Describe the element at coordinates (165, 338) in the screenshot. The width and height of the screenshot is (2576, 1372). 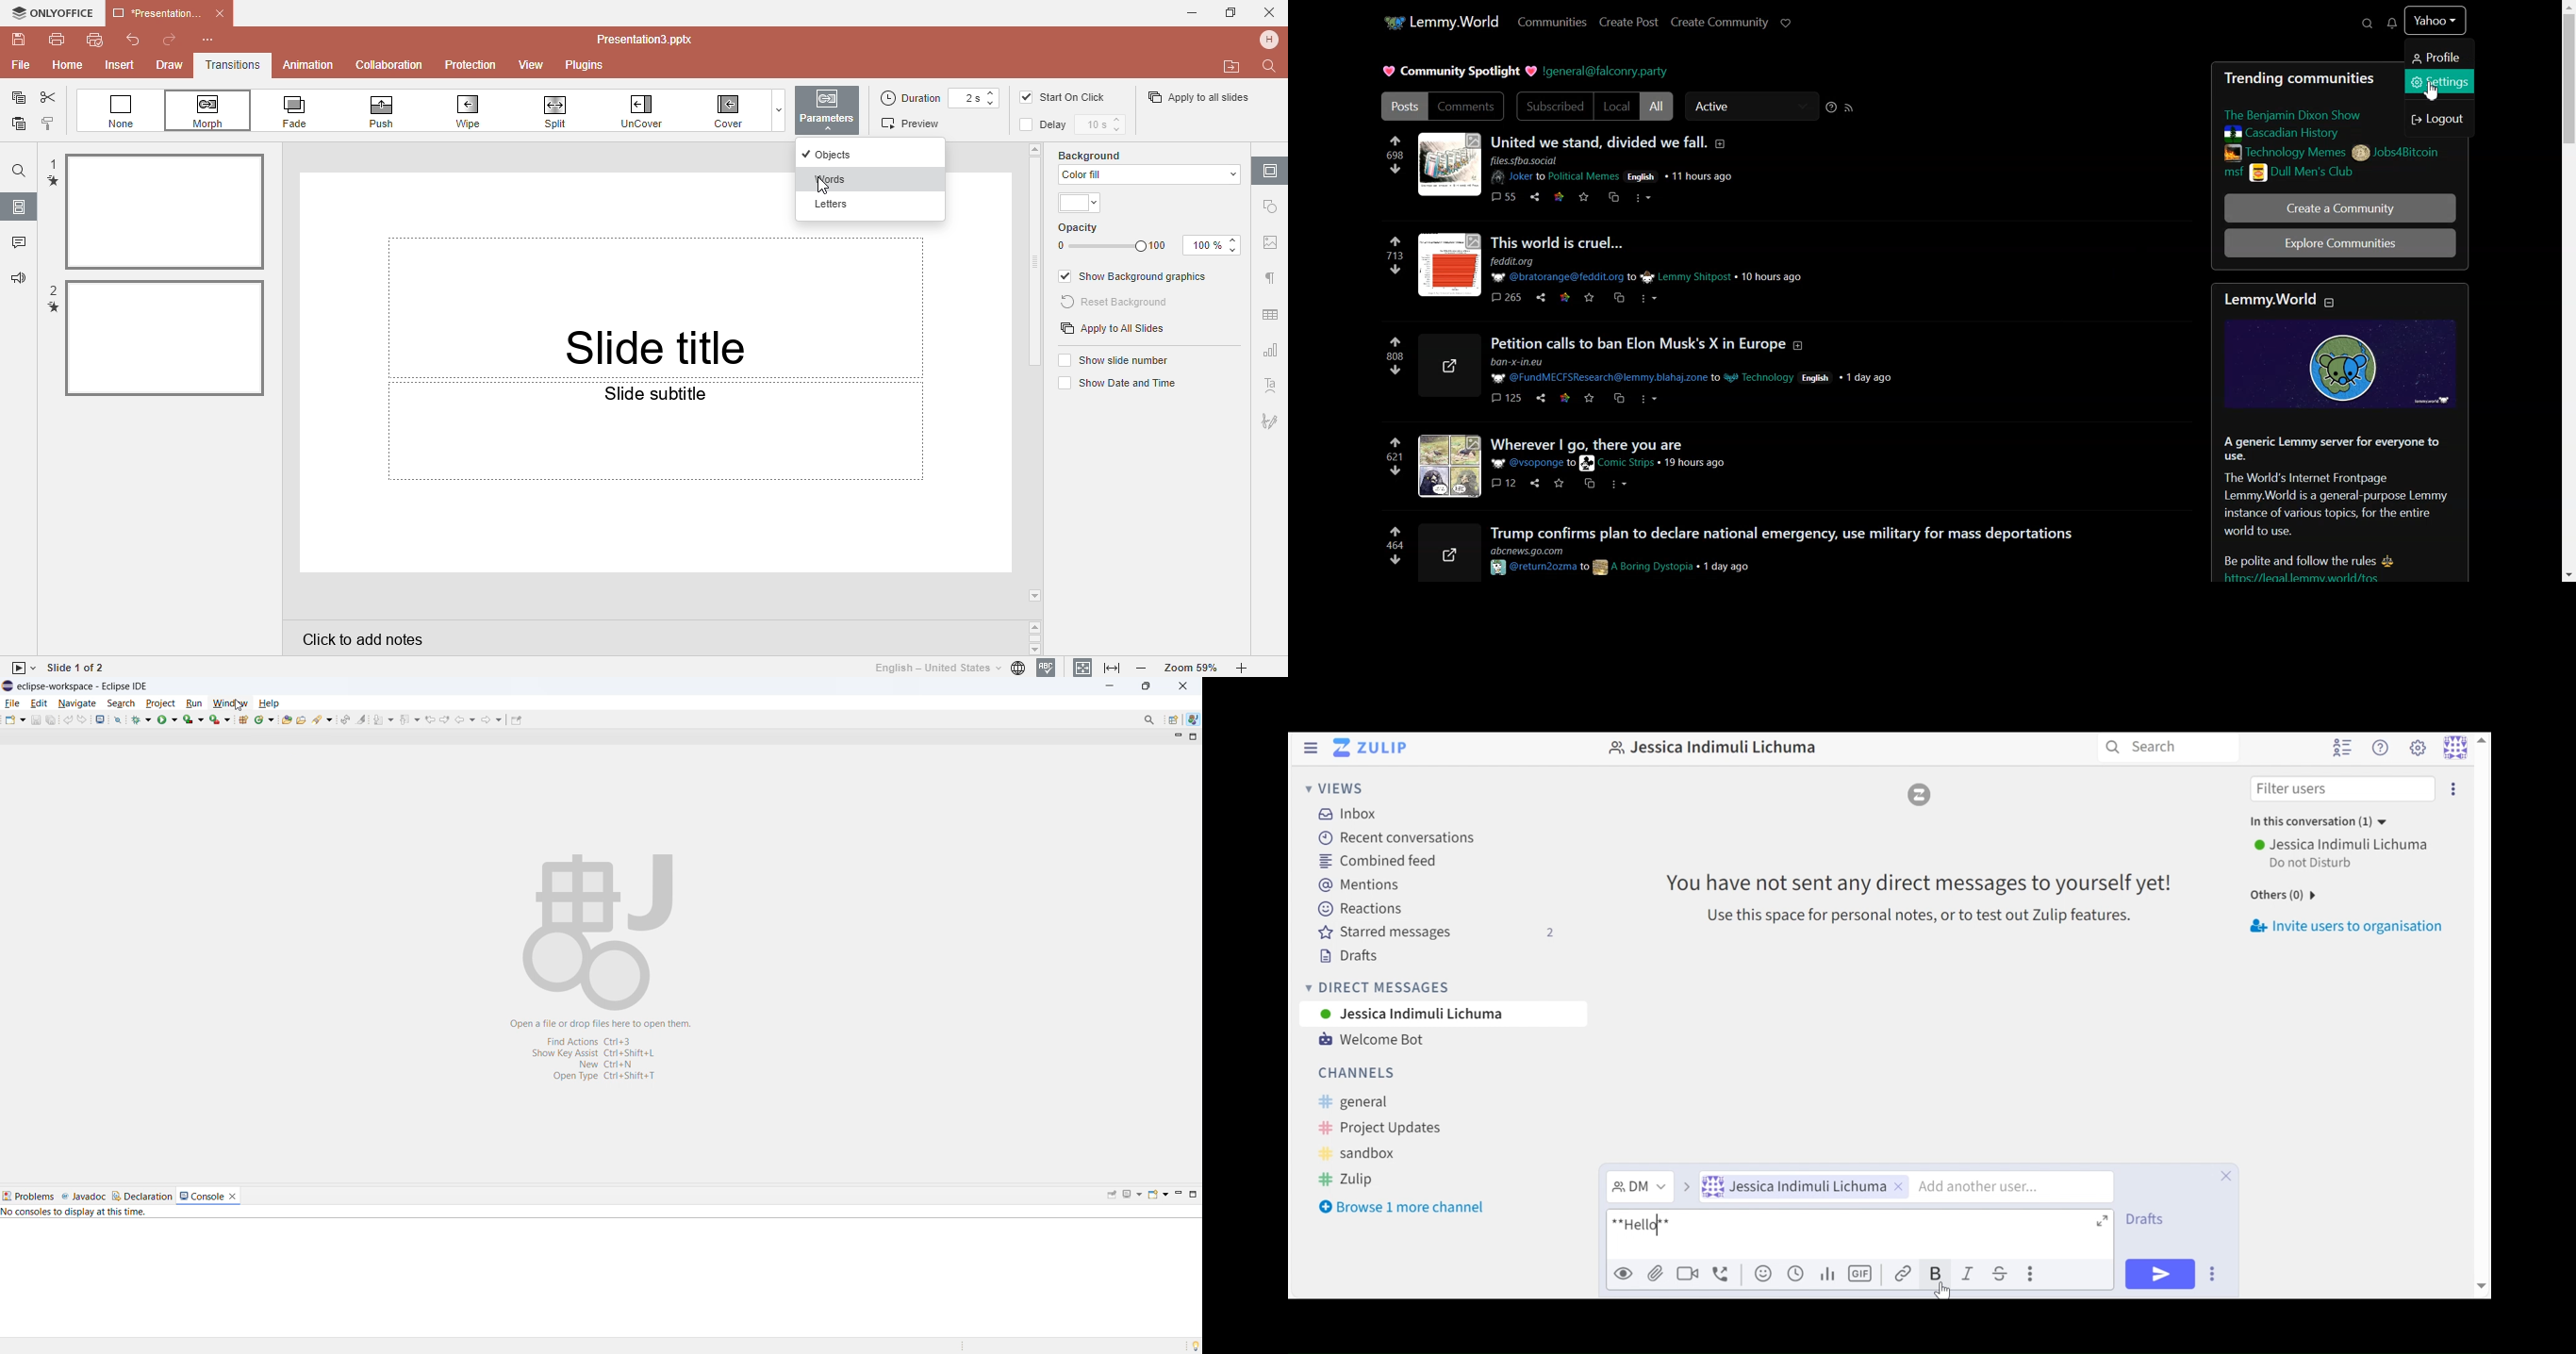
I see `Slected file 2` at that location.